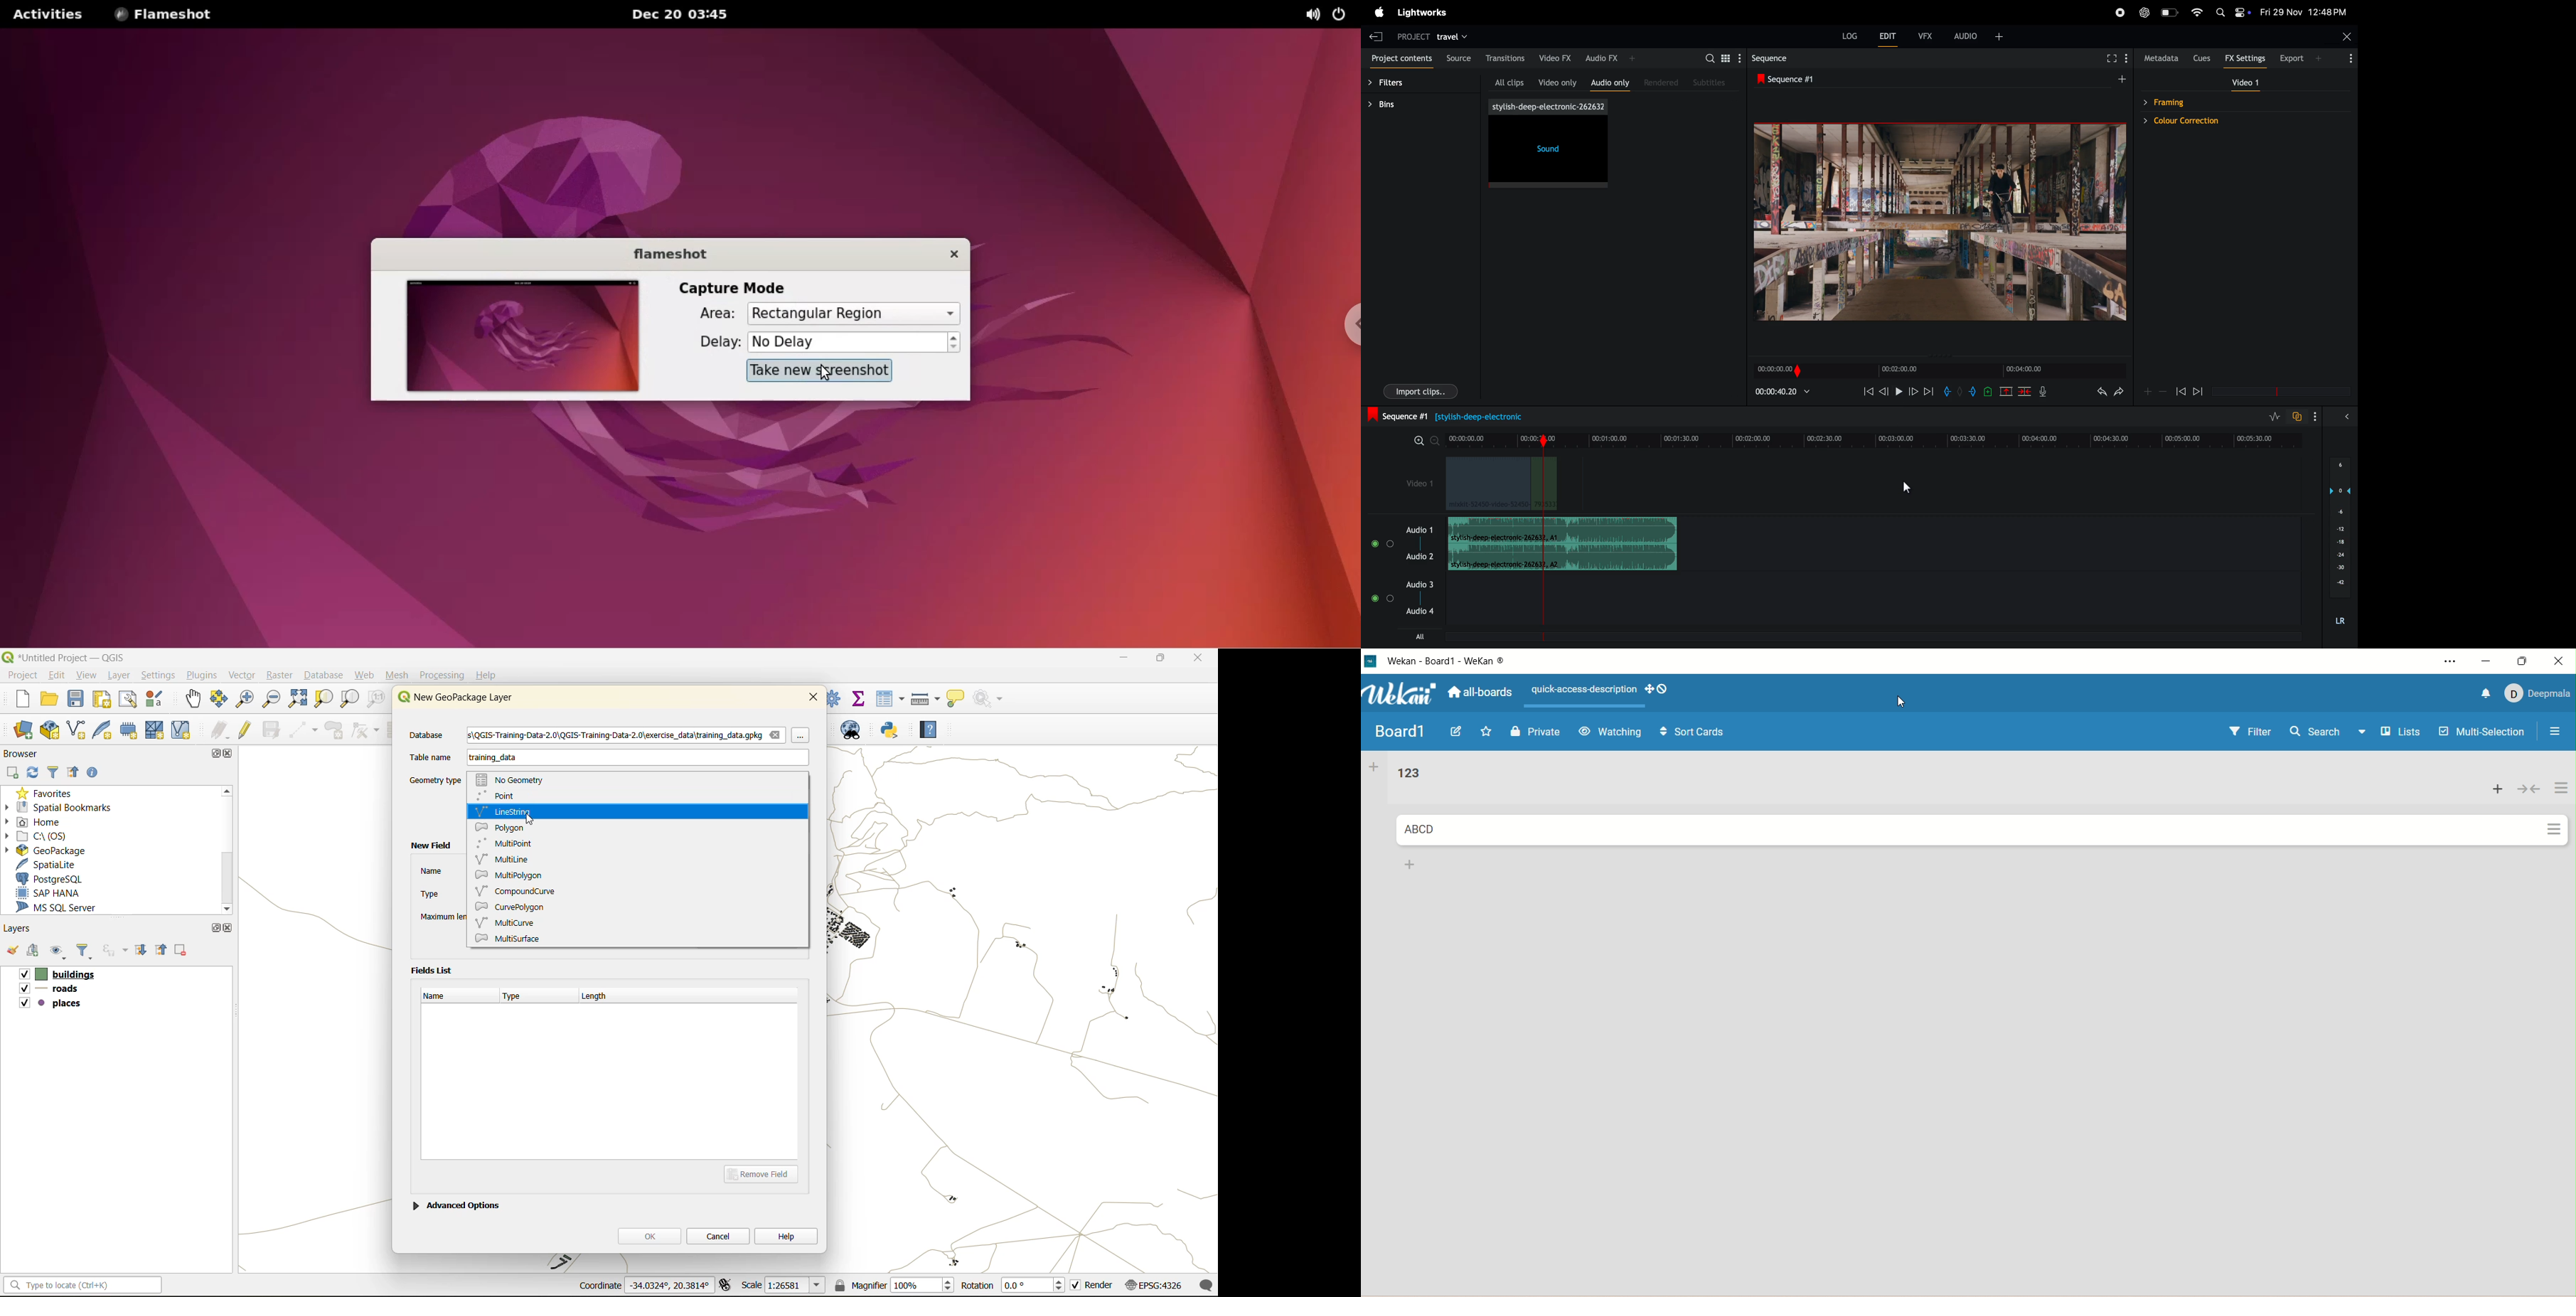 The width and height of the screenshot is (2576, 1316). What do you see at coordinates (244, 698) in the screenshot?
I see `zoom in` at bounding box center [244, 698].